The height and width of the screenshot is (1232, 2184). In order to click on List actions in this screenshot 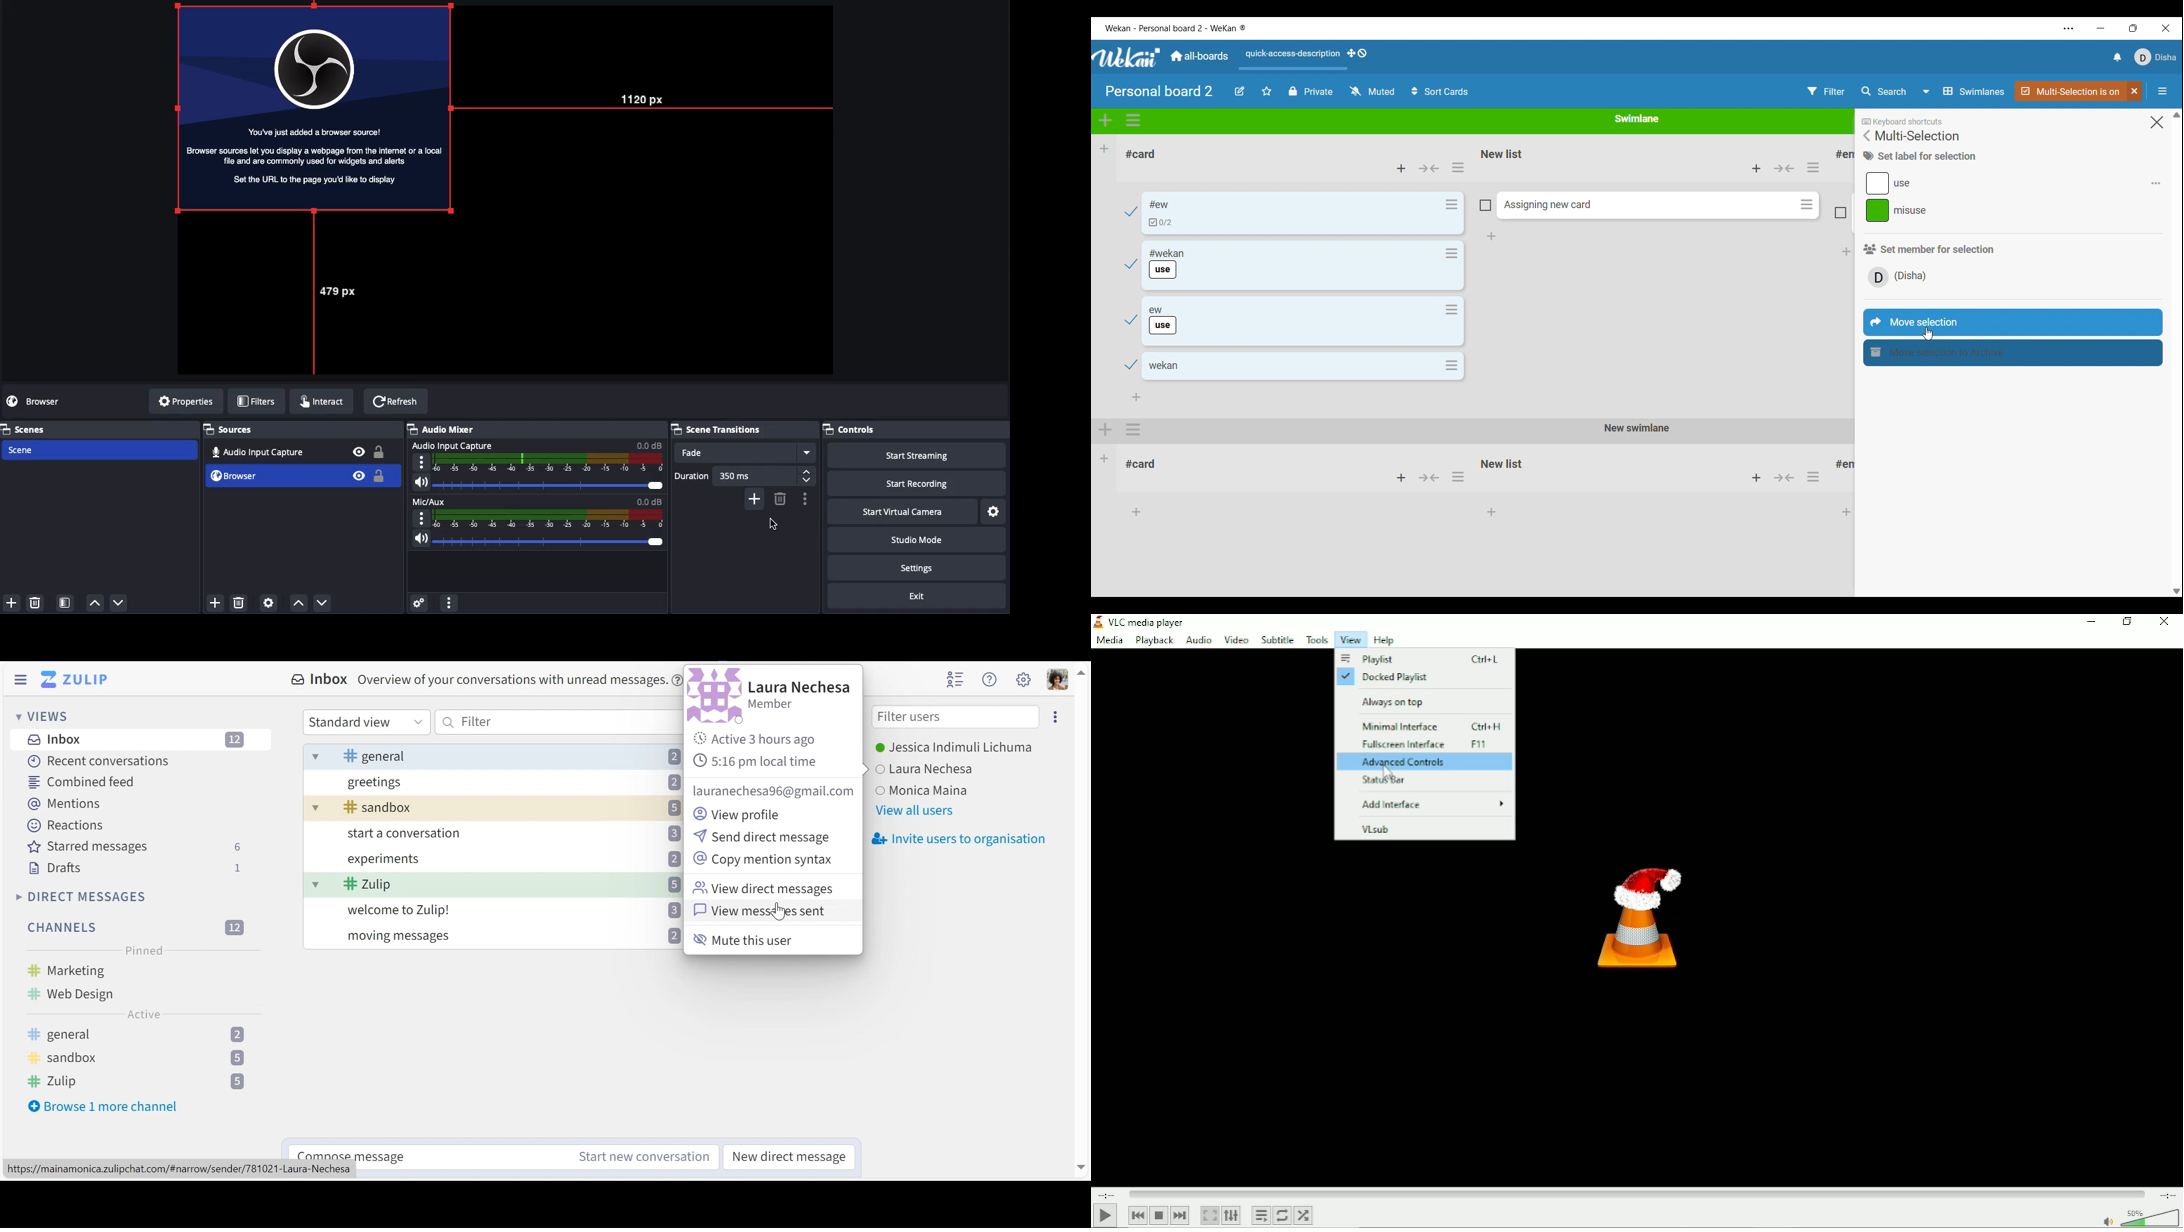, I will do `click(1814, 167)`.